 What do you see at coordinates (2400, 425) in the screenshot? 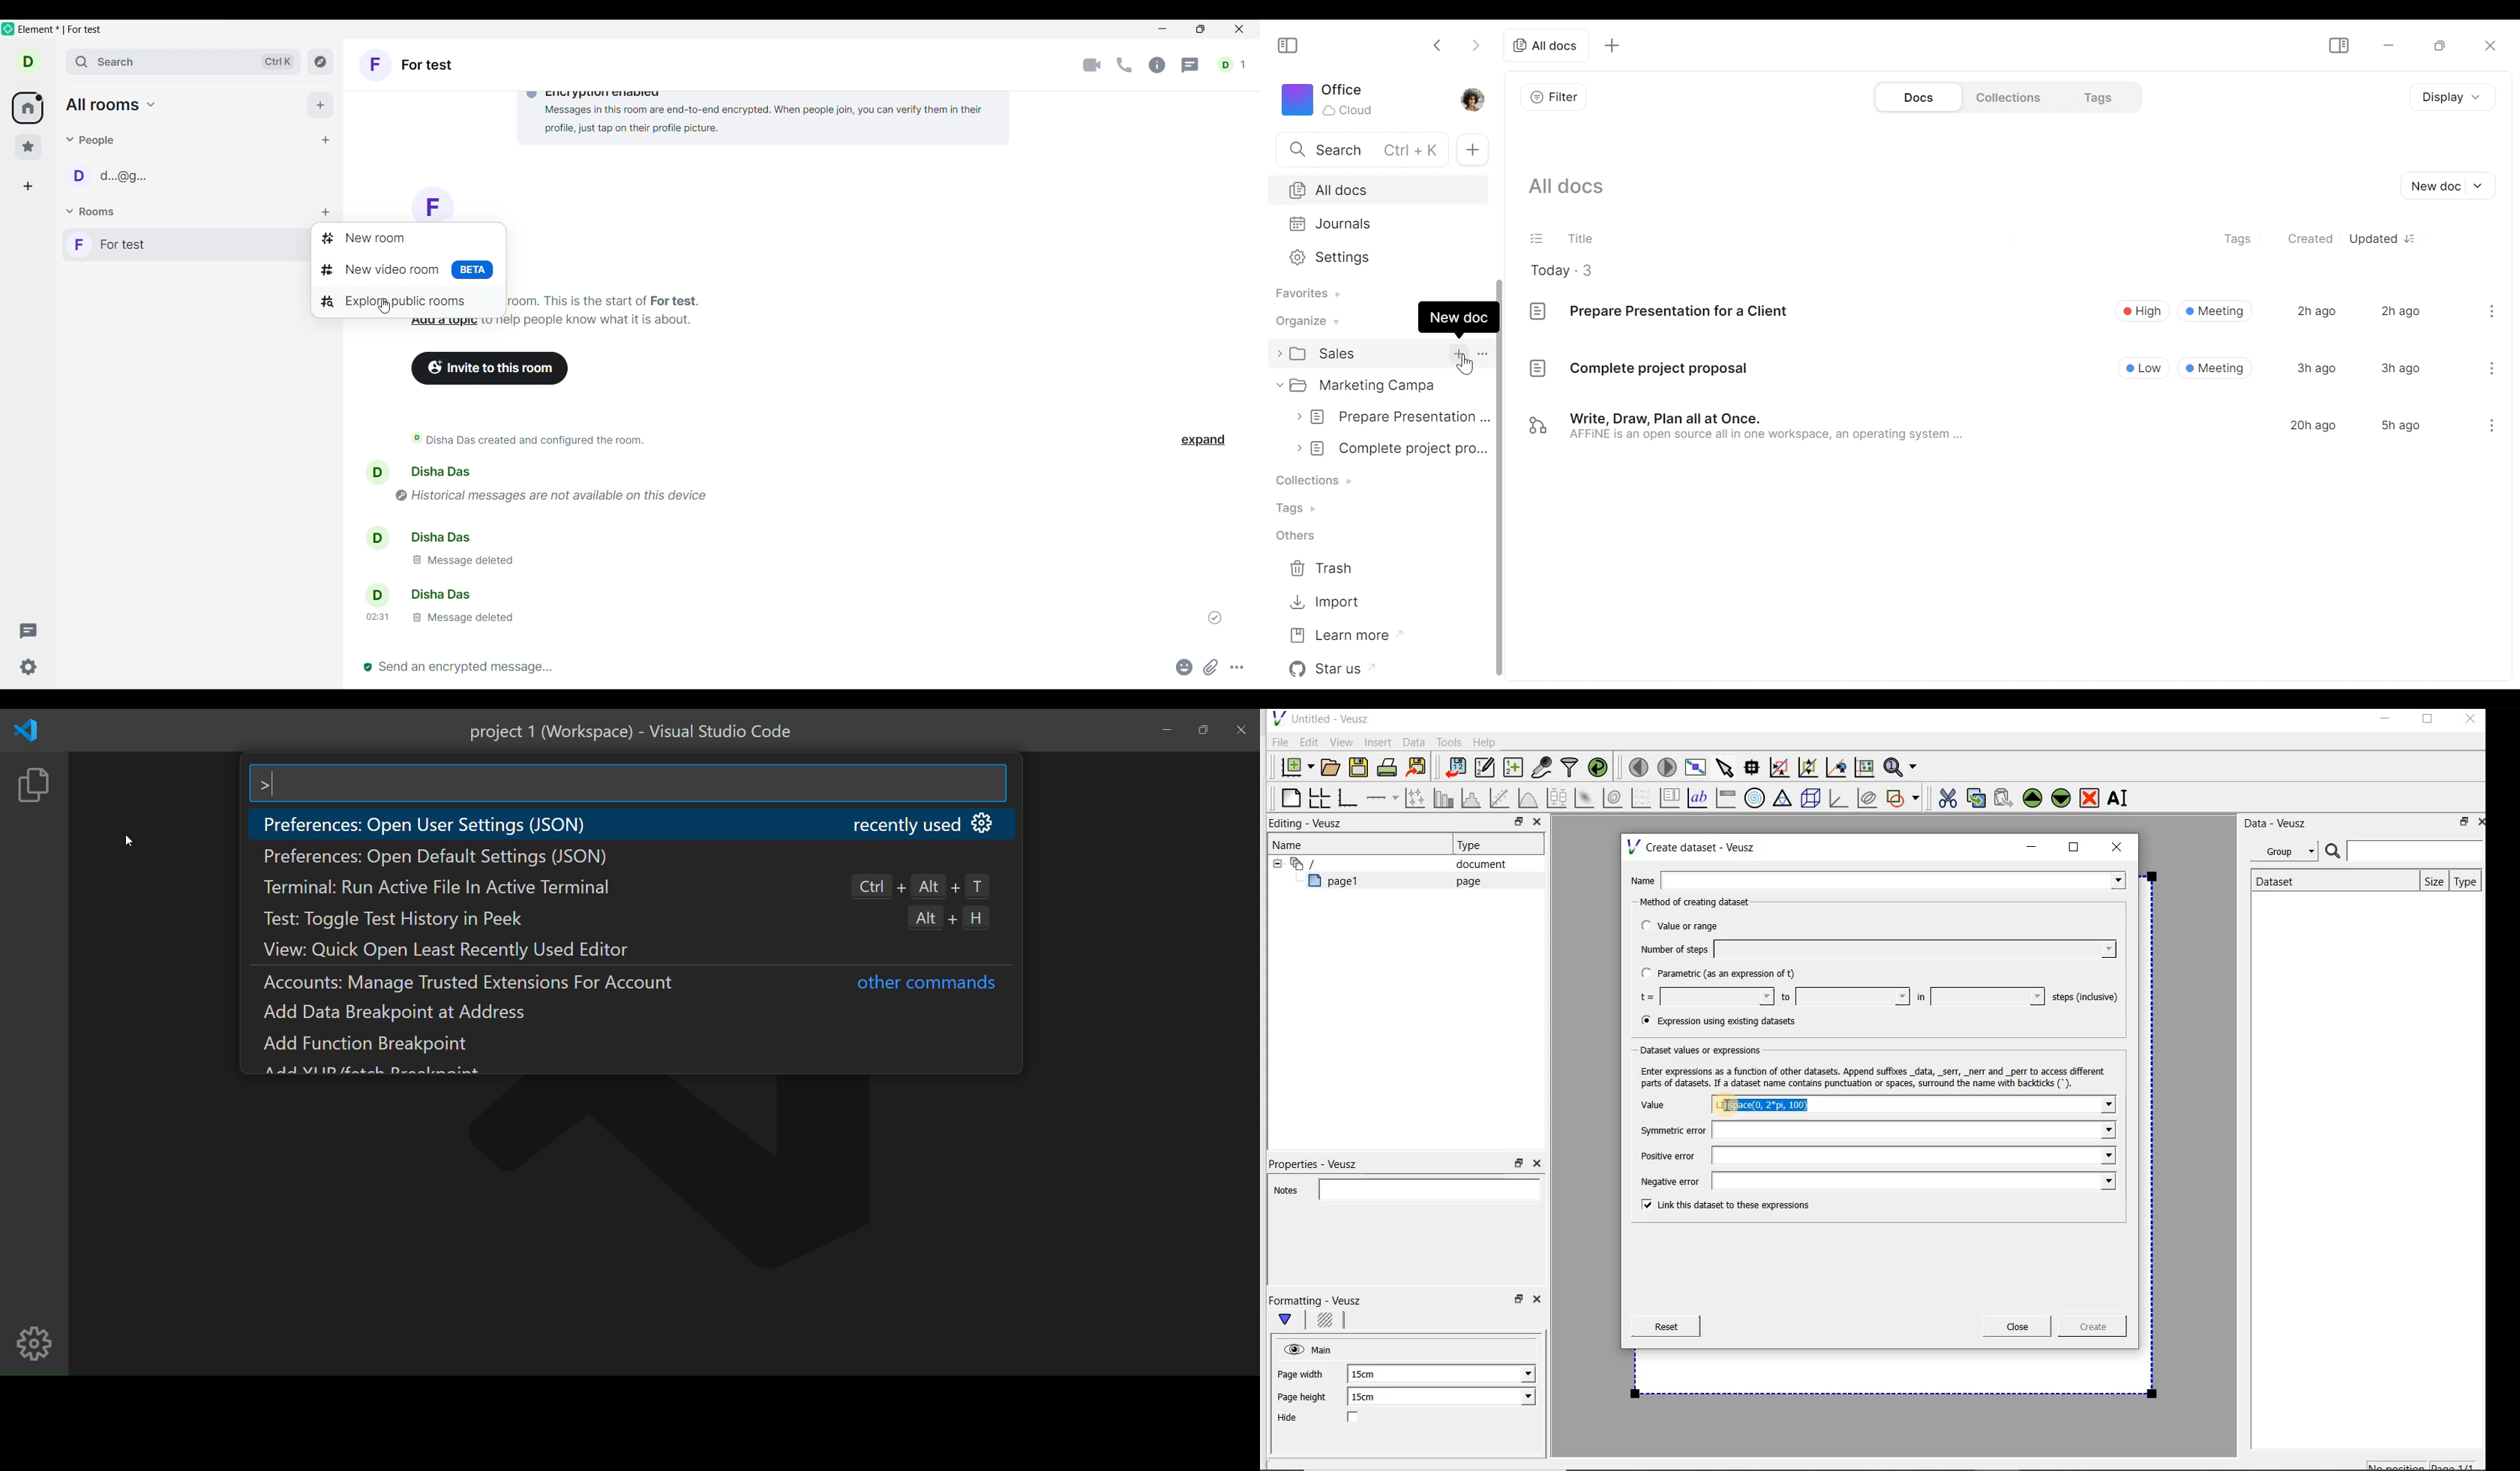
I see `5h ago` at bounding box center [2400, 425].